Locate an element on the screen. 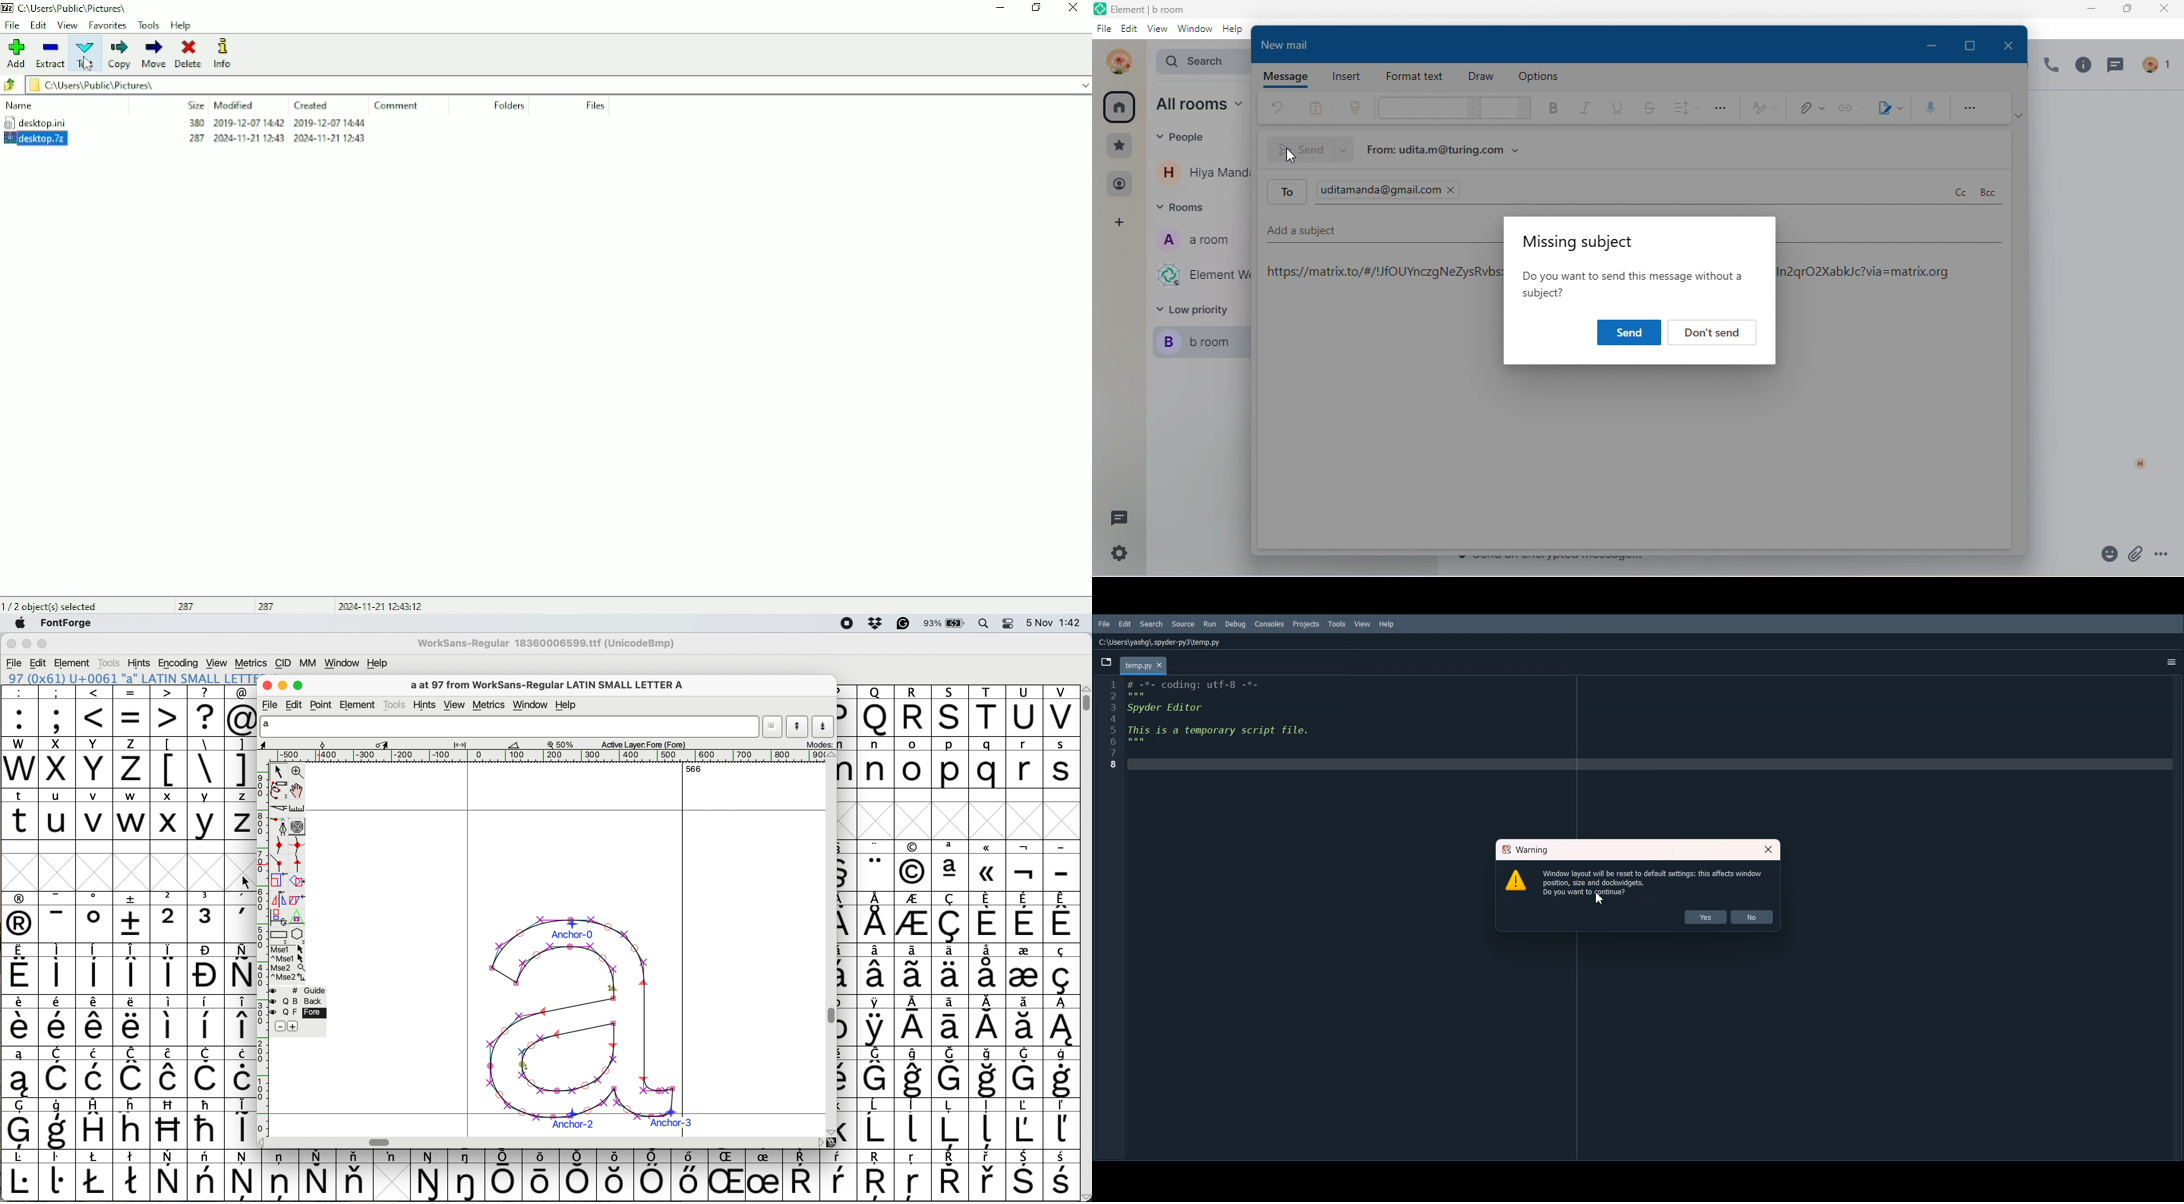 The width and height of the screenshot is (2184, 1204). Source is located at coordinates (1183, 624).